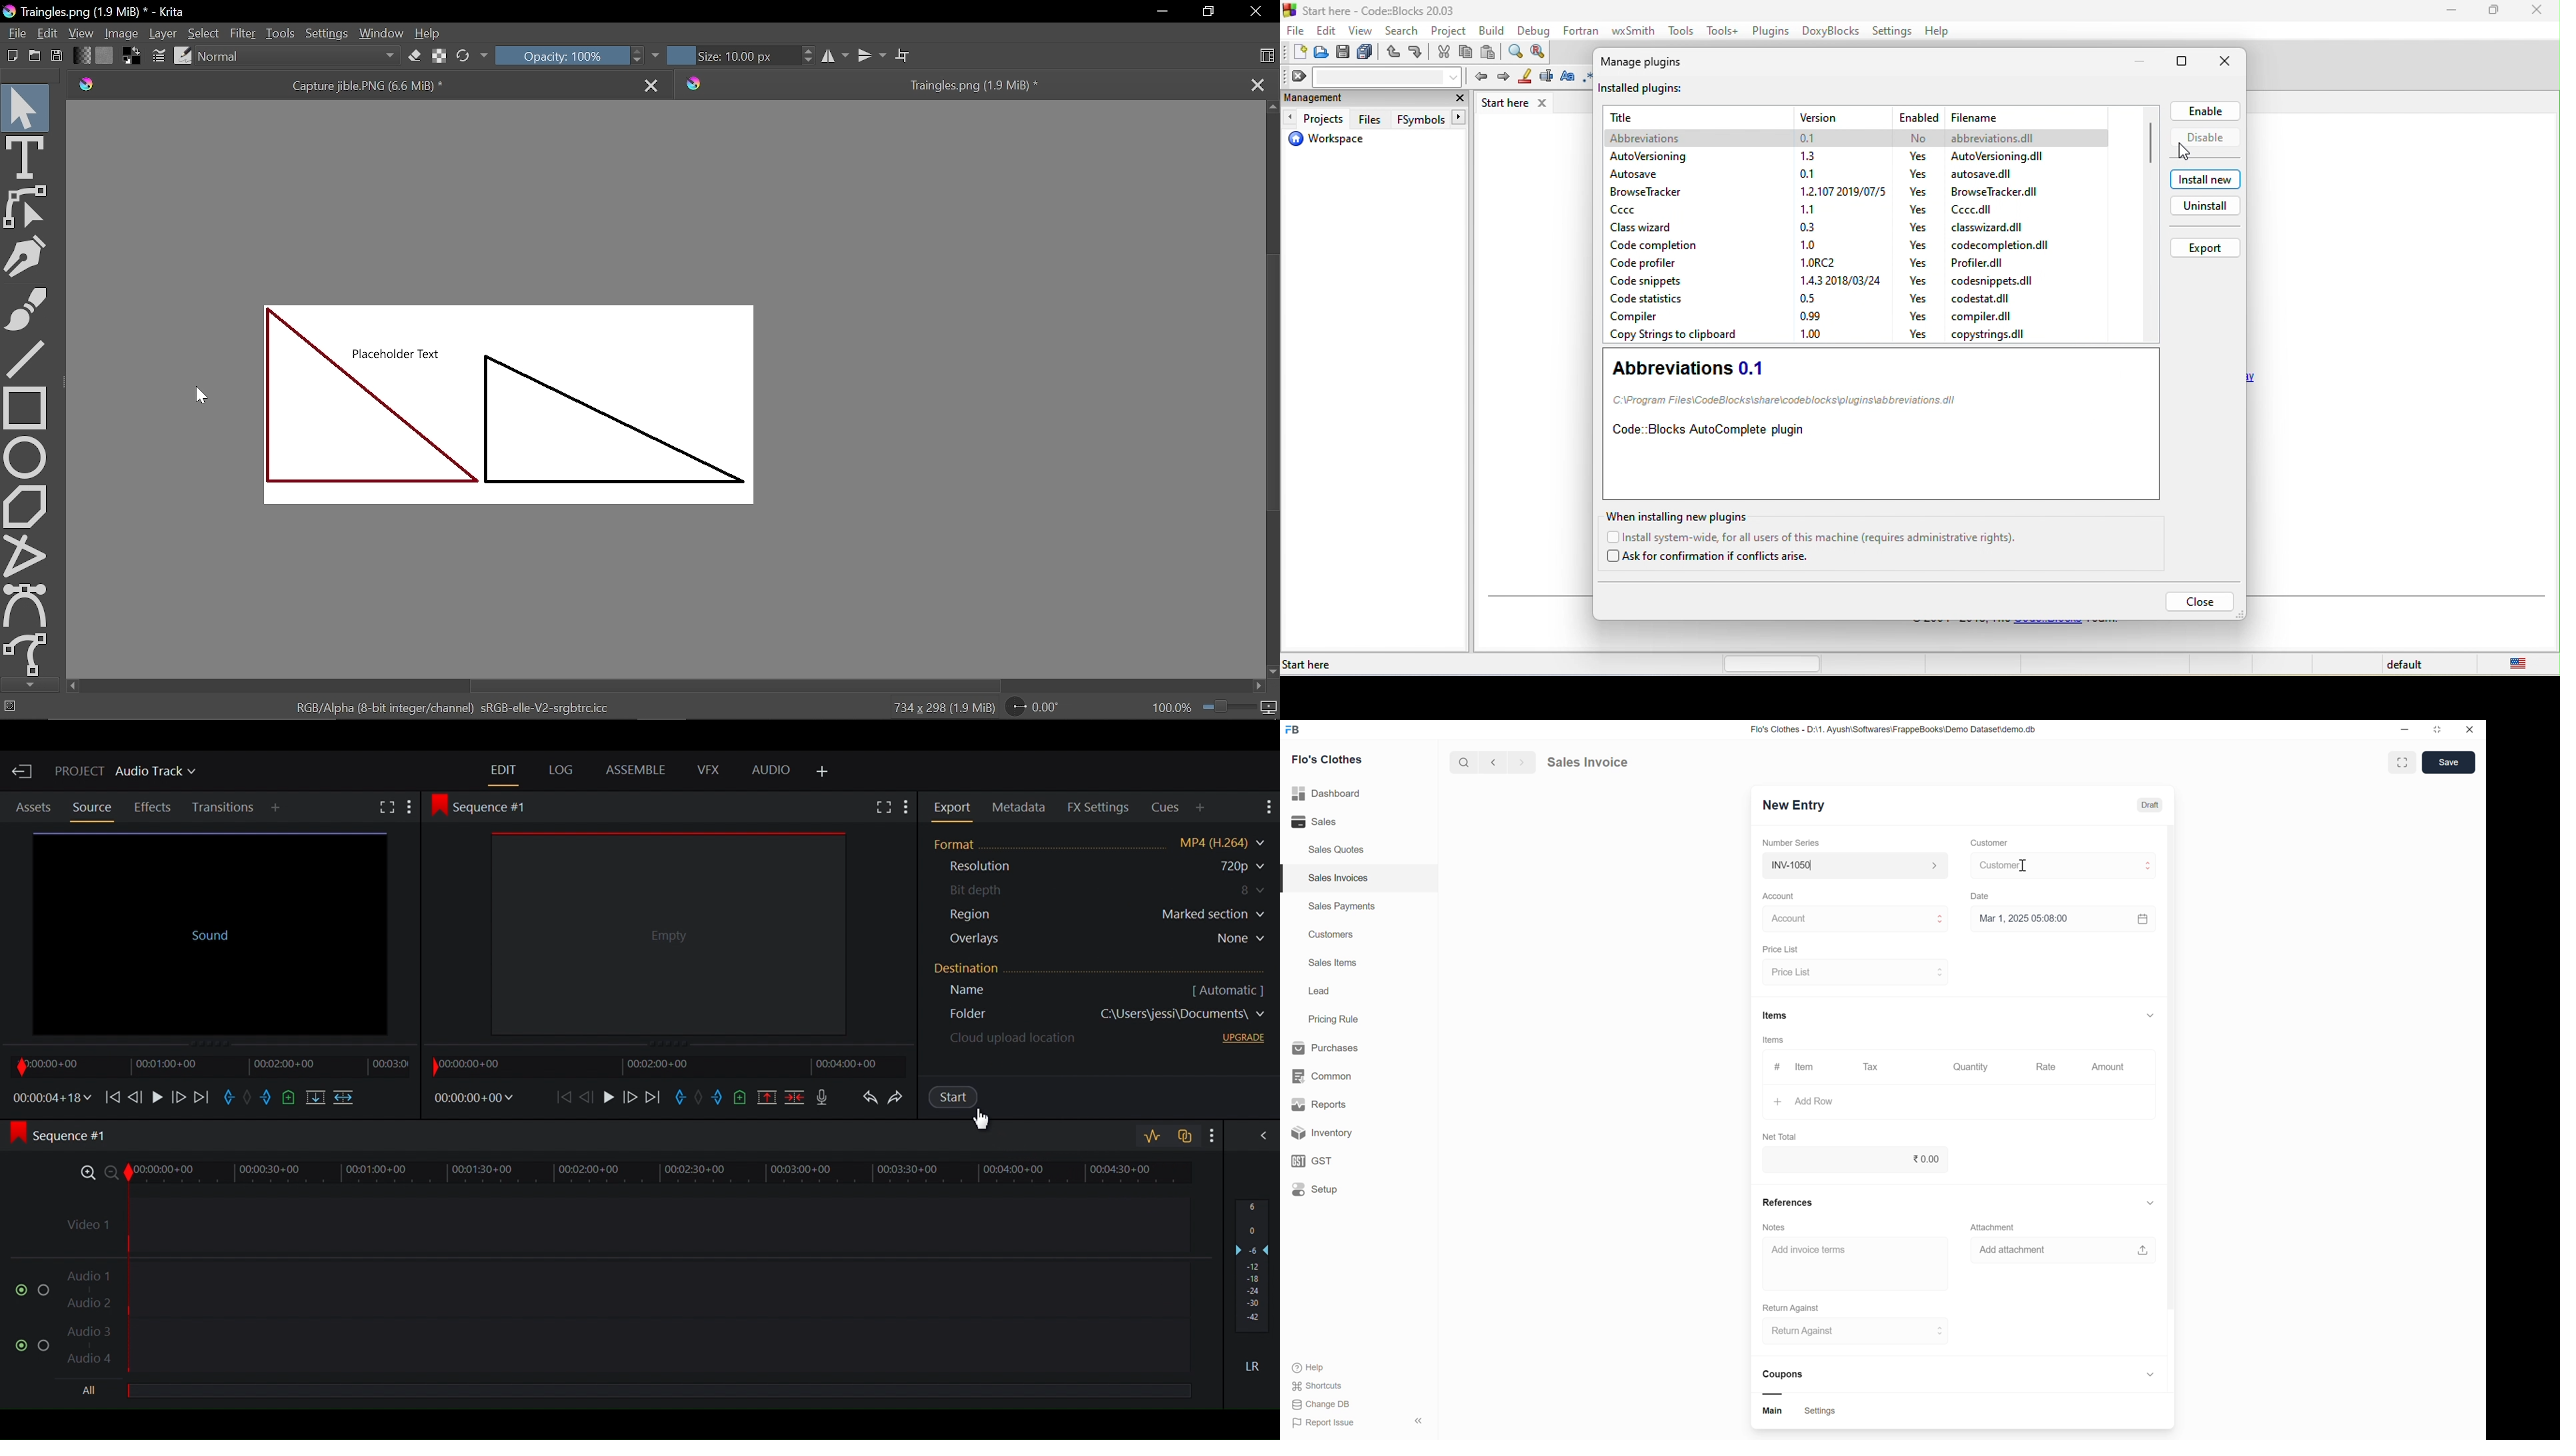 The height and width of the screenshot is (1456, 2576). I want to click on Frappe Book logo, so click(1296, 731).